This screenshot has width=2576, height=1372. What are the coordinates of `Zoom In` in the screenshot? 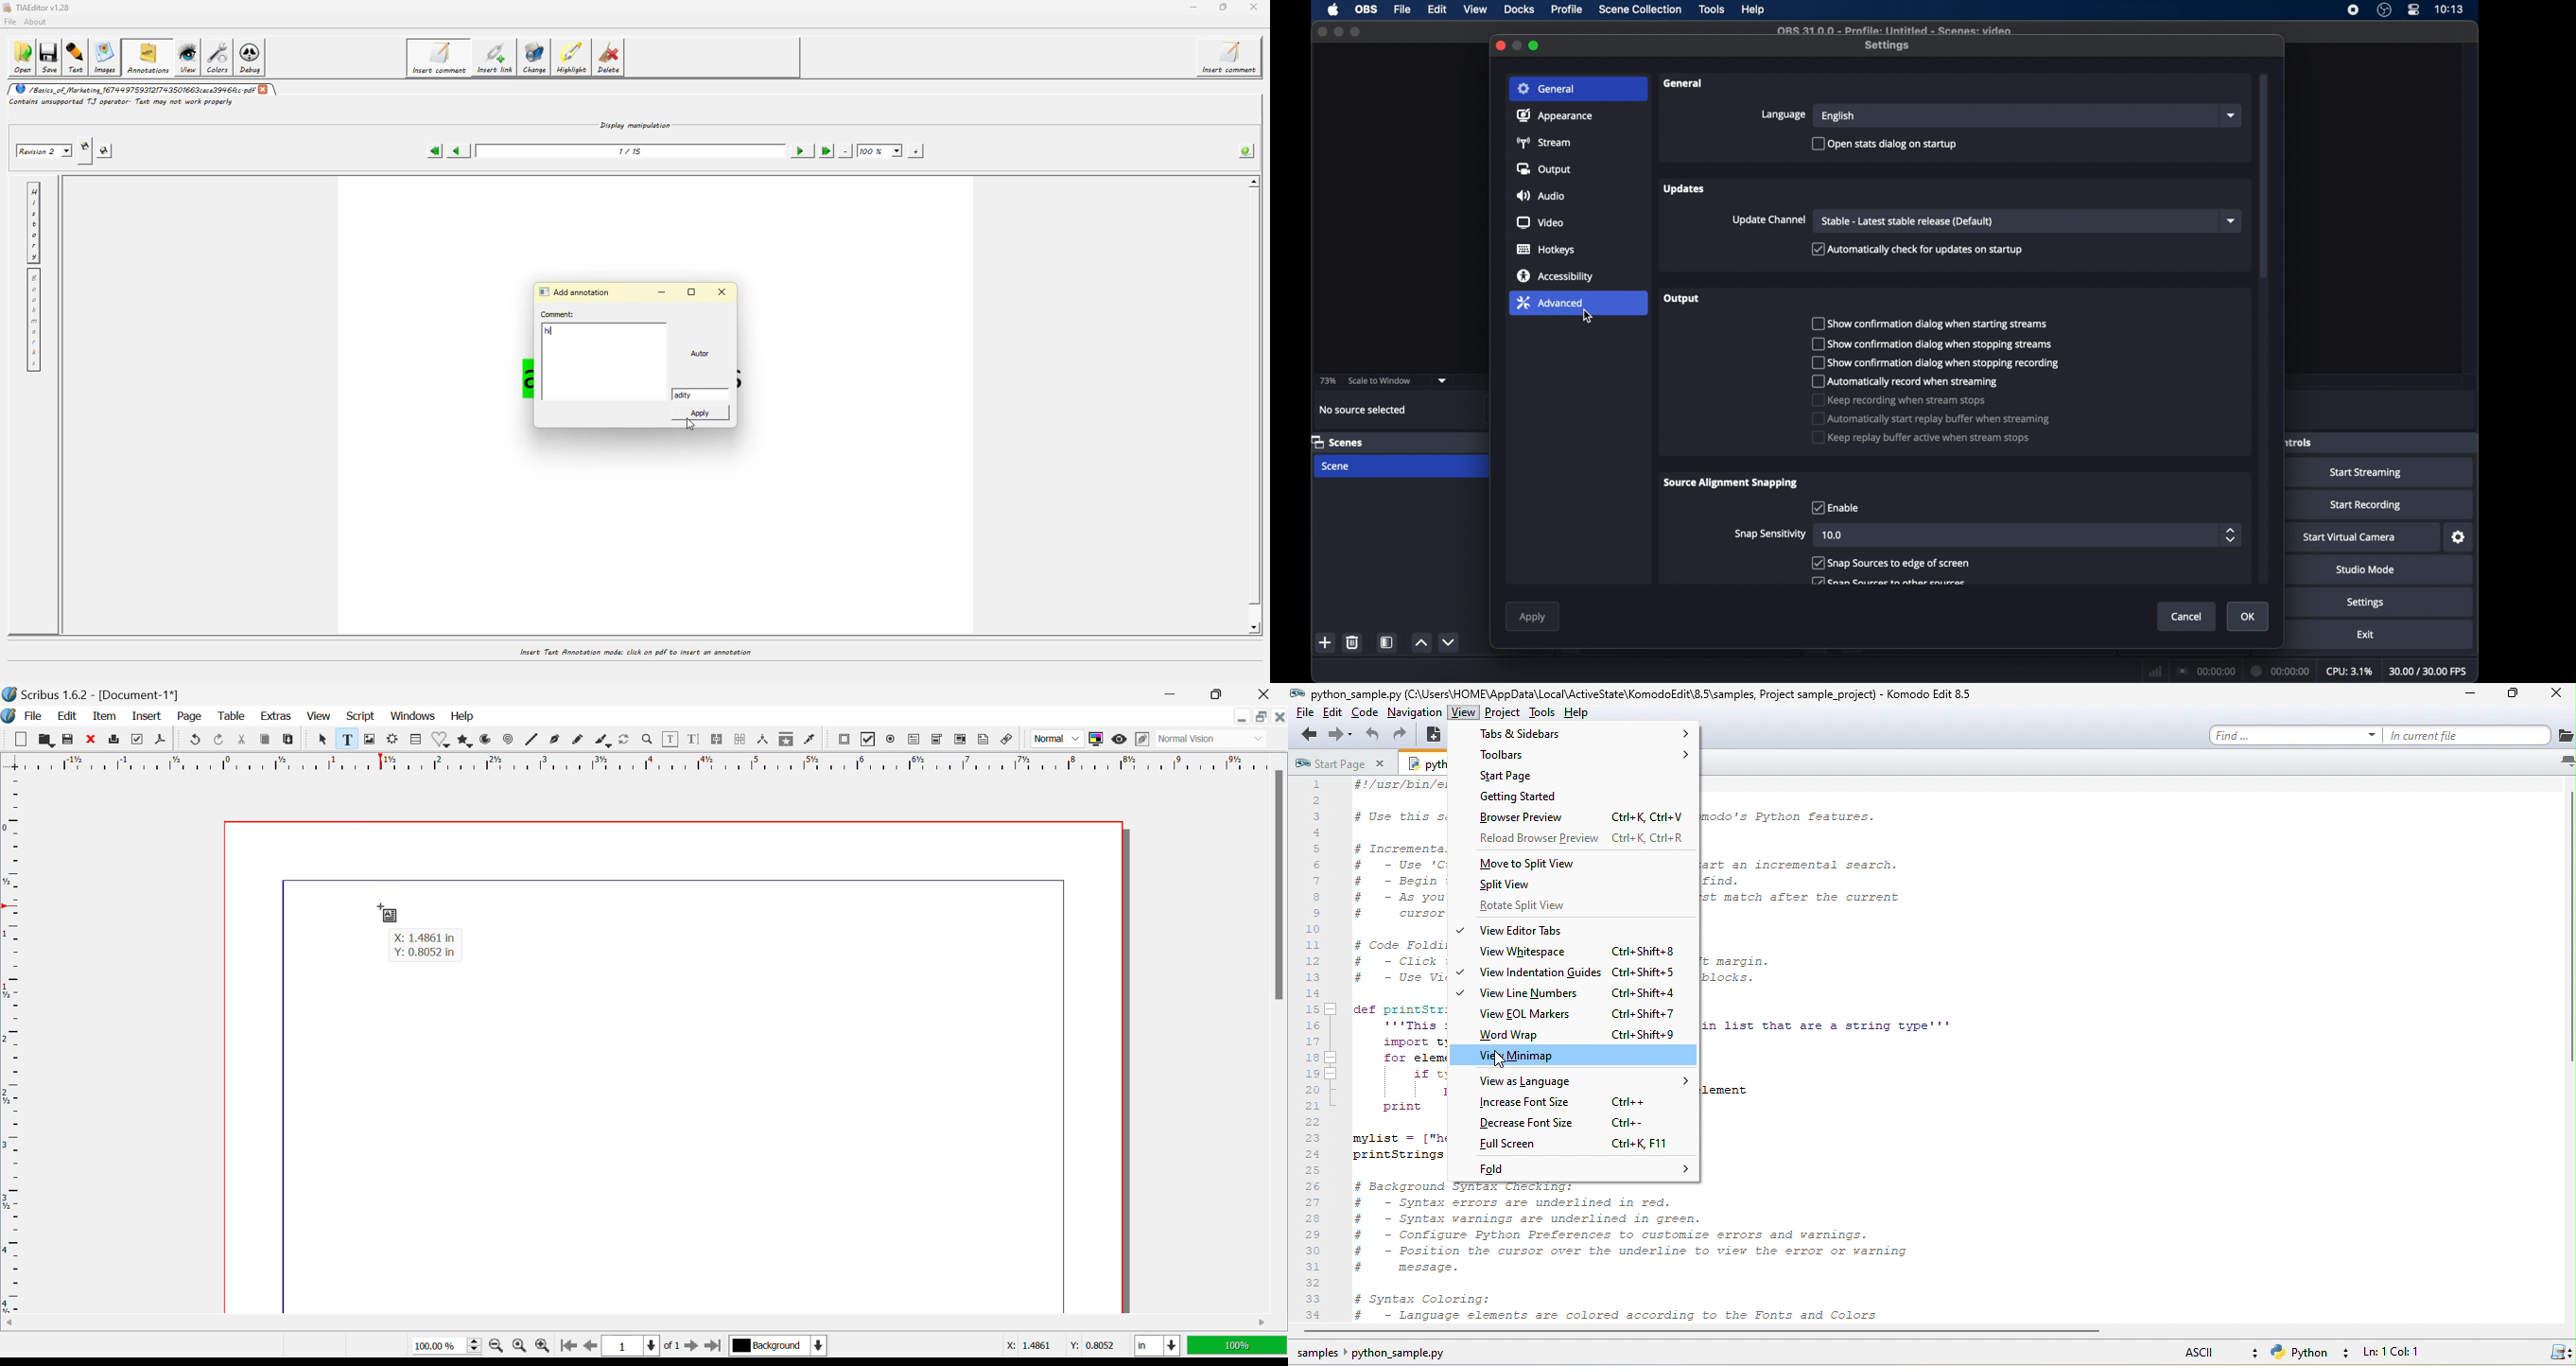 It's located at (542, 1347).